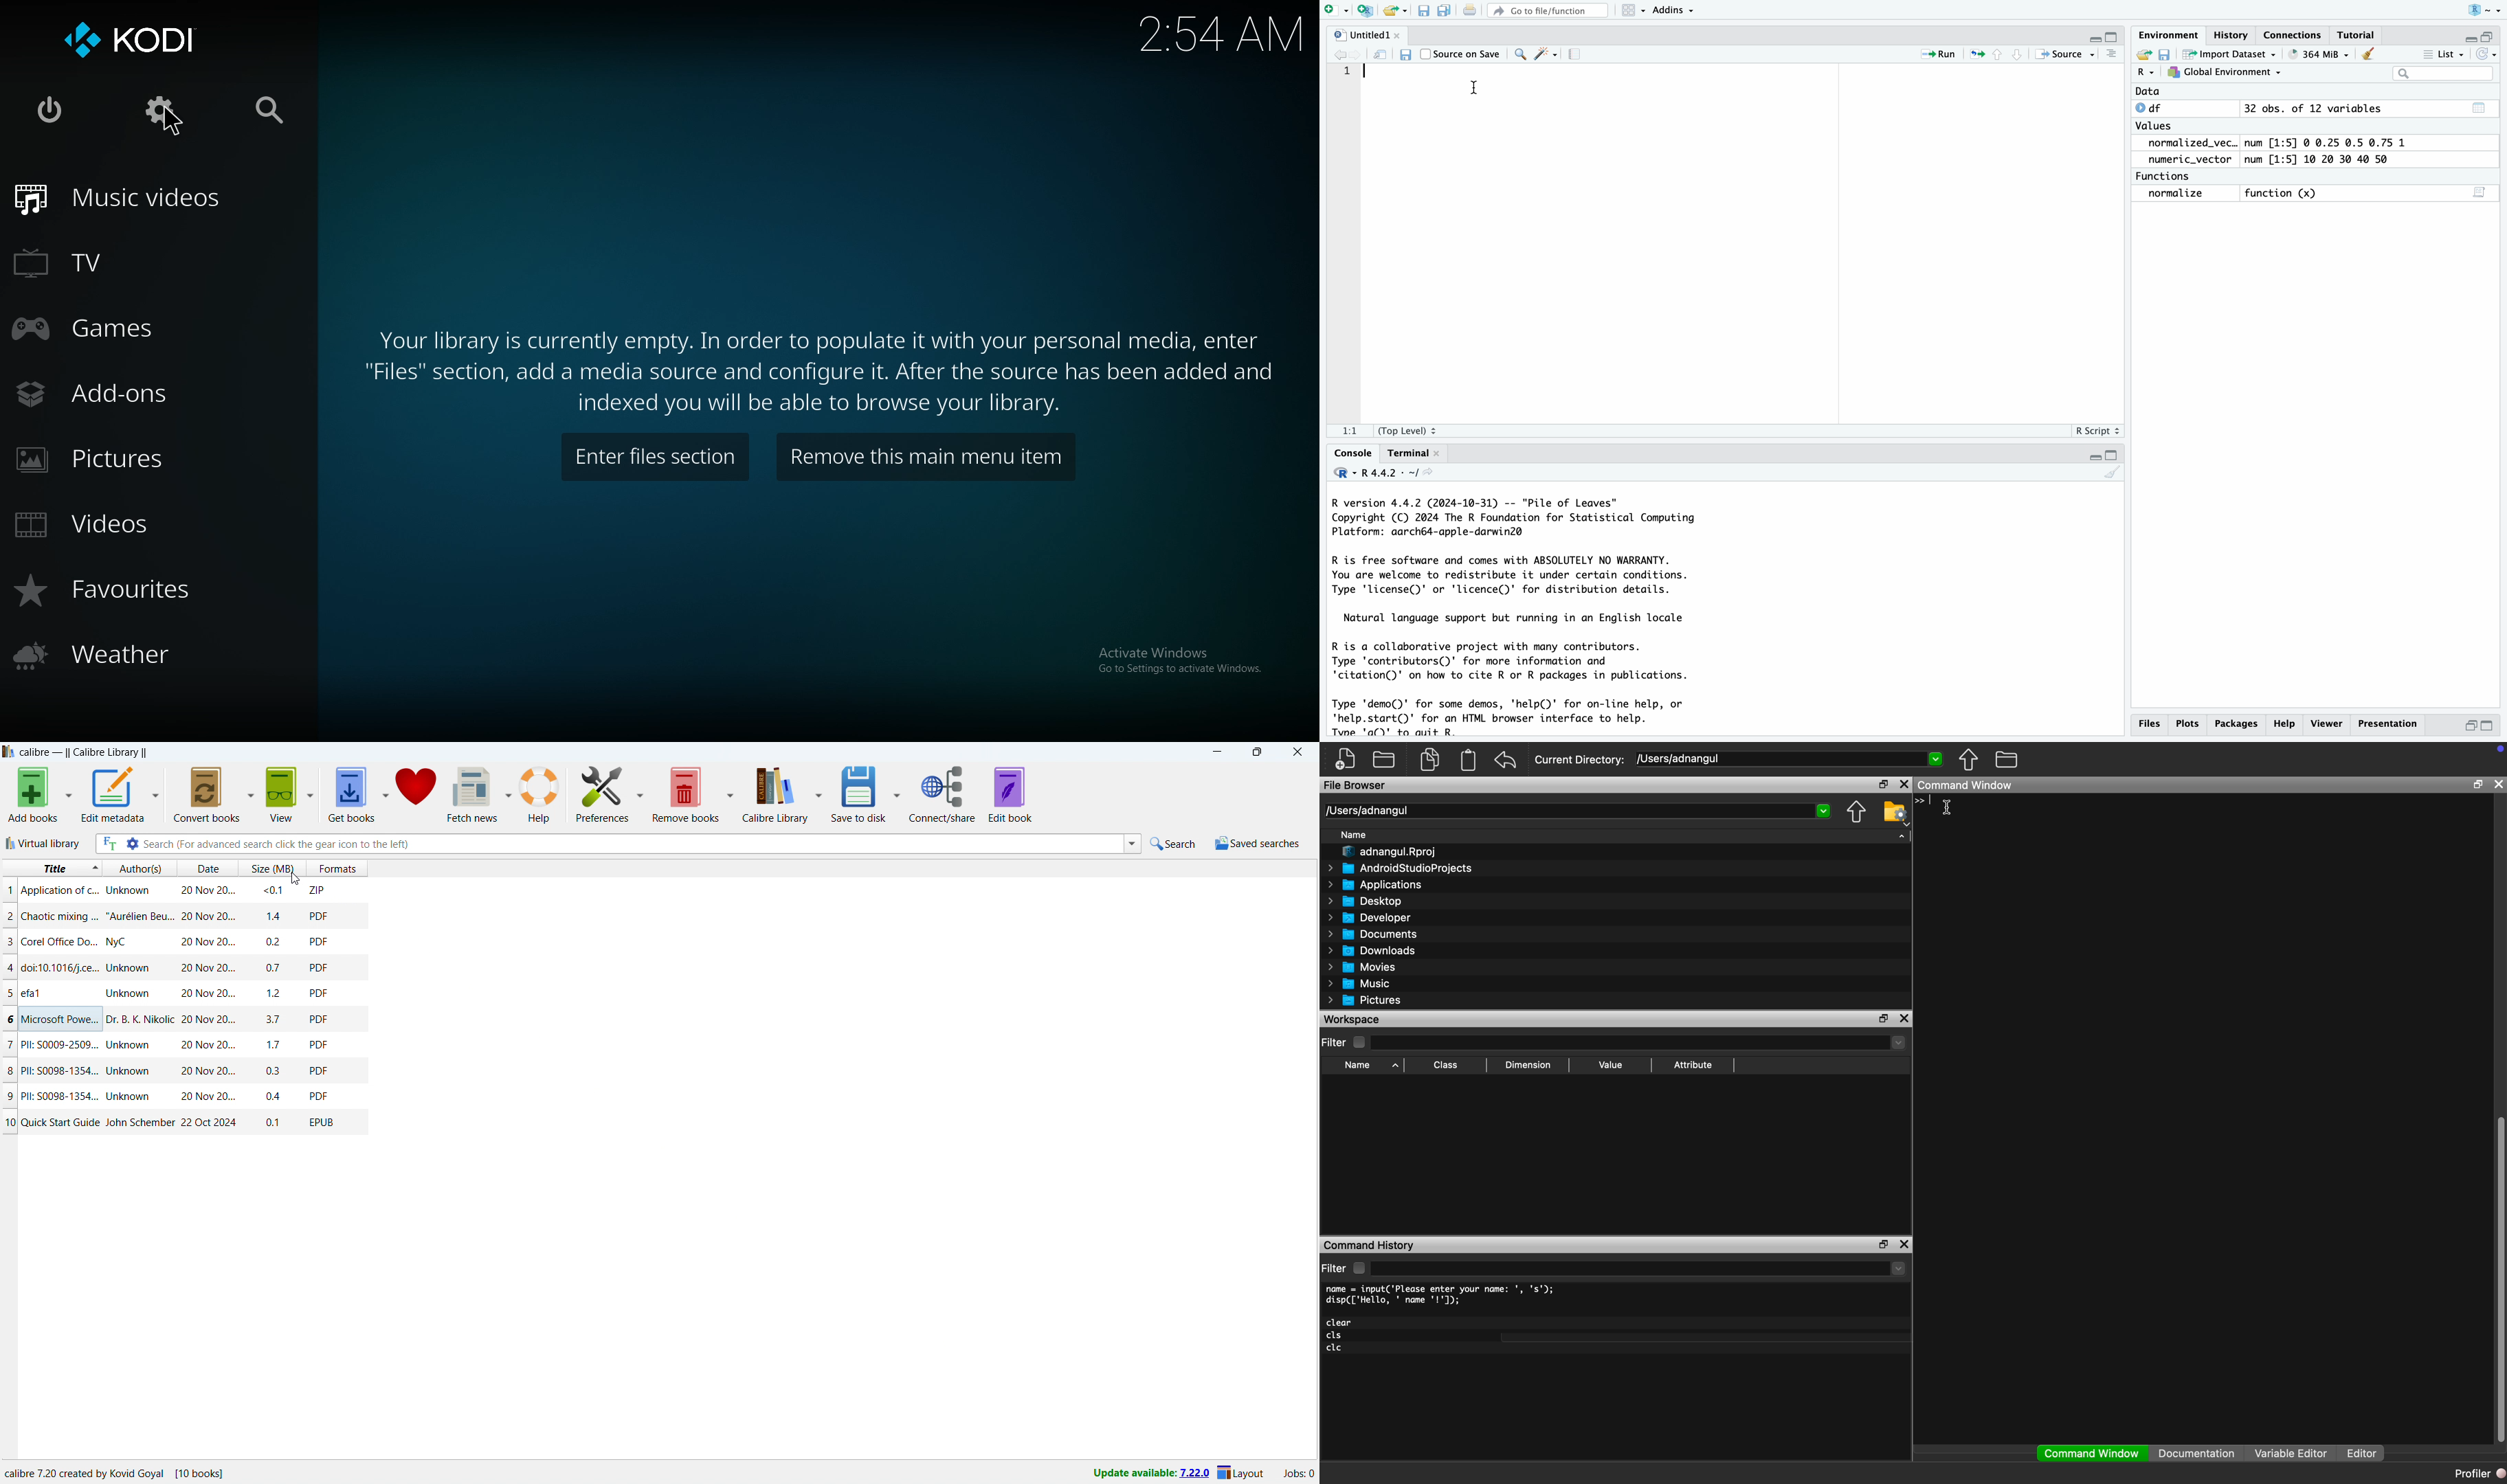 The height and width of the screenshot is (1484, 2520). Describe the element at coordinates (2389, 722) in the screenshot. I see `Presentation` at that location.